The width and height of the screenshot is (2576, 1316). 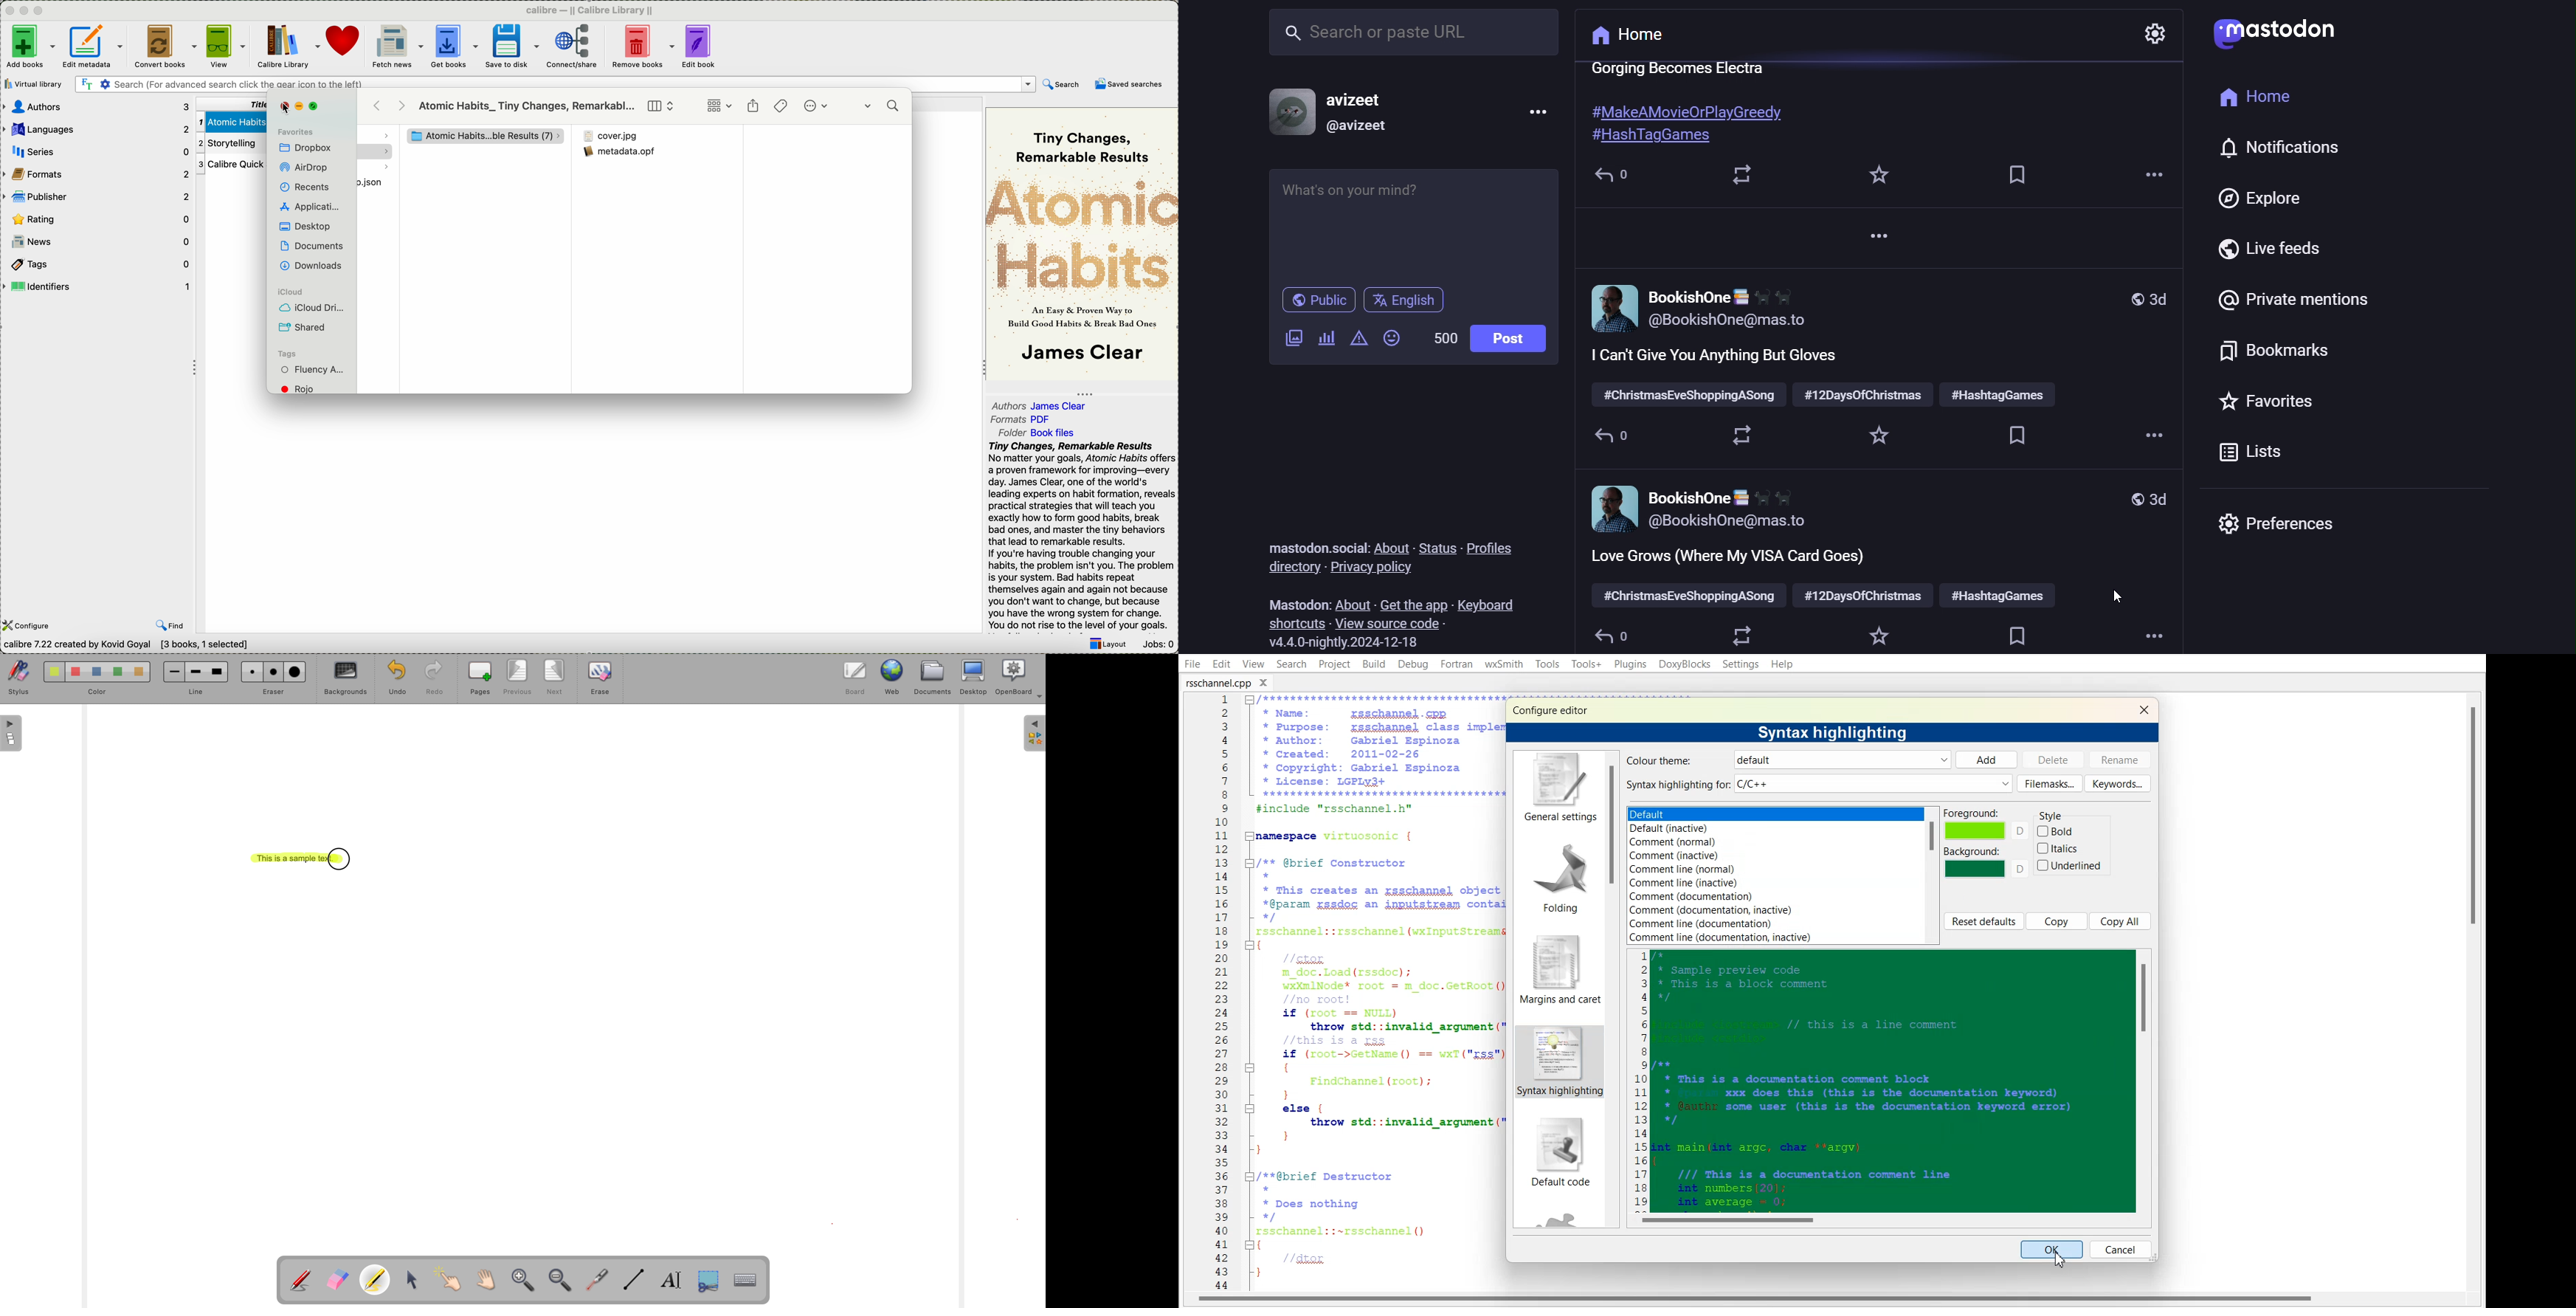 I want to click on id, so click(x=1358, y=127).